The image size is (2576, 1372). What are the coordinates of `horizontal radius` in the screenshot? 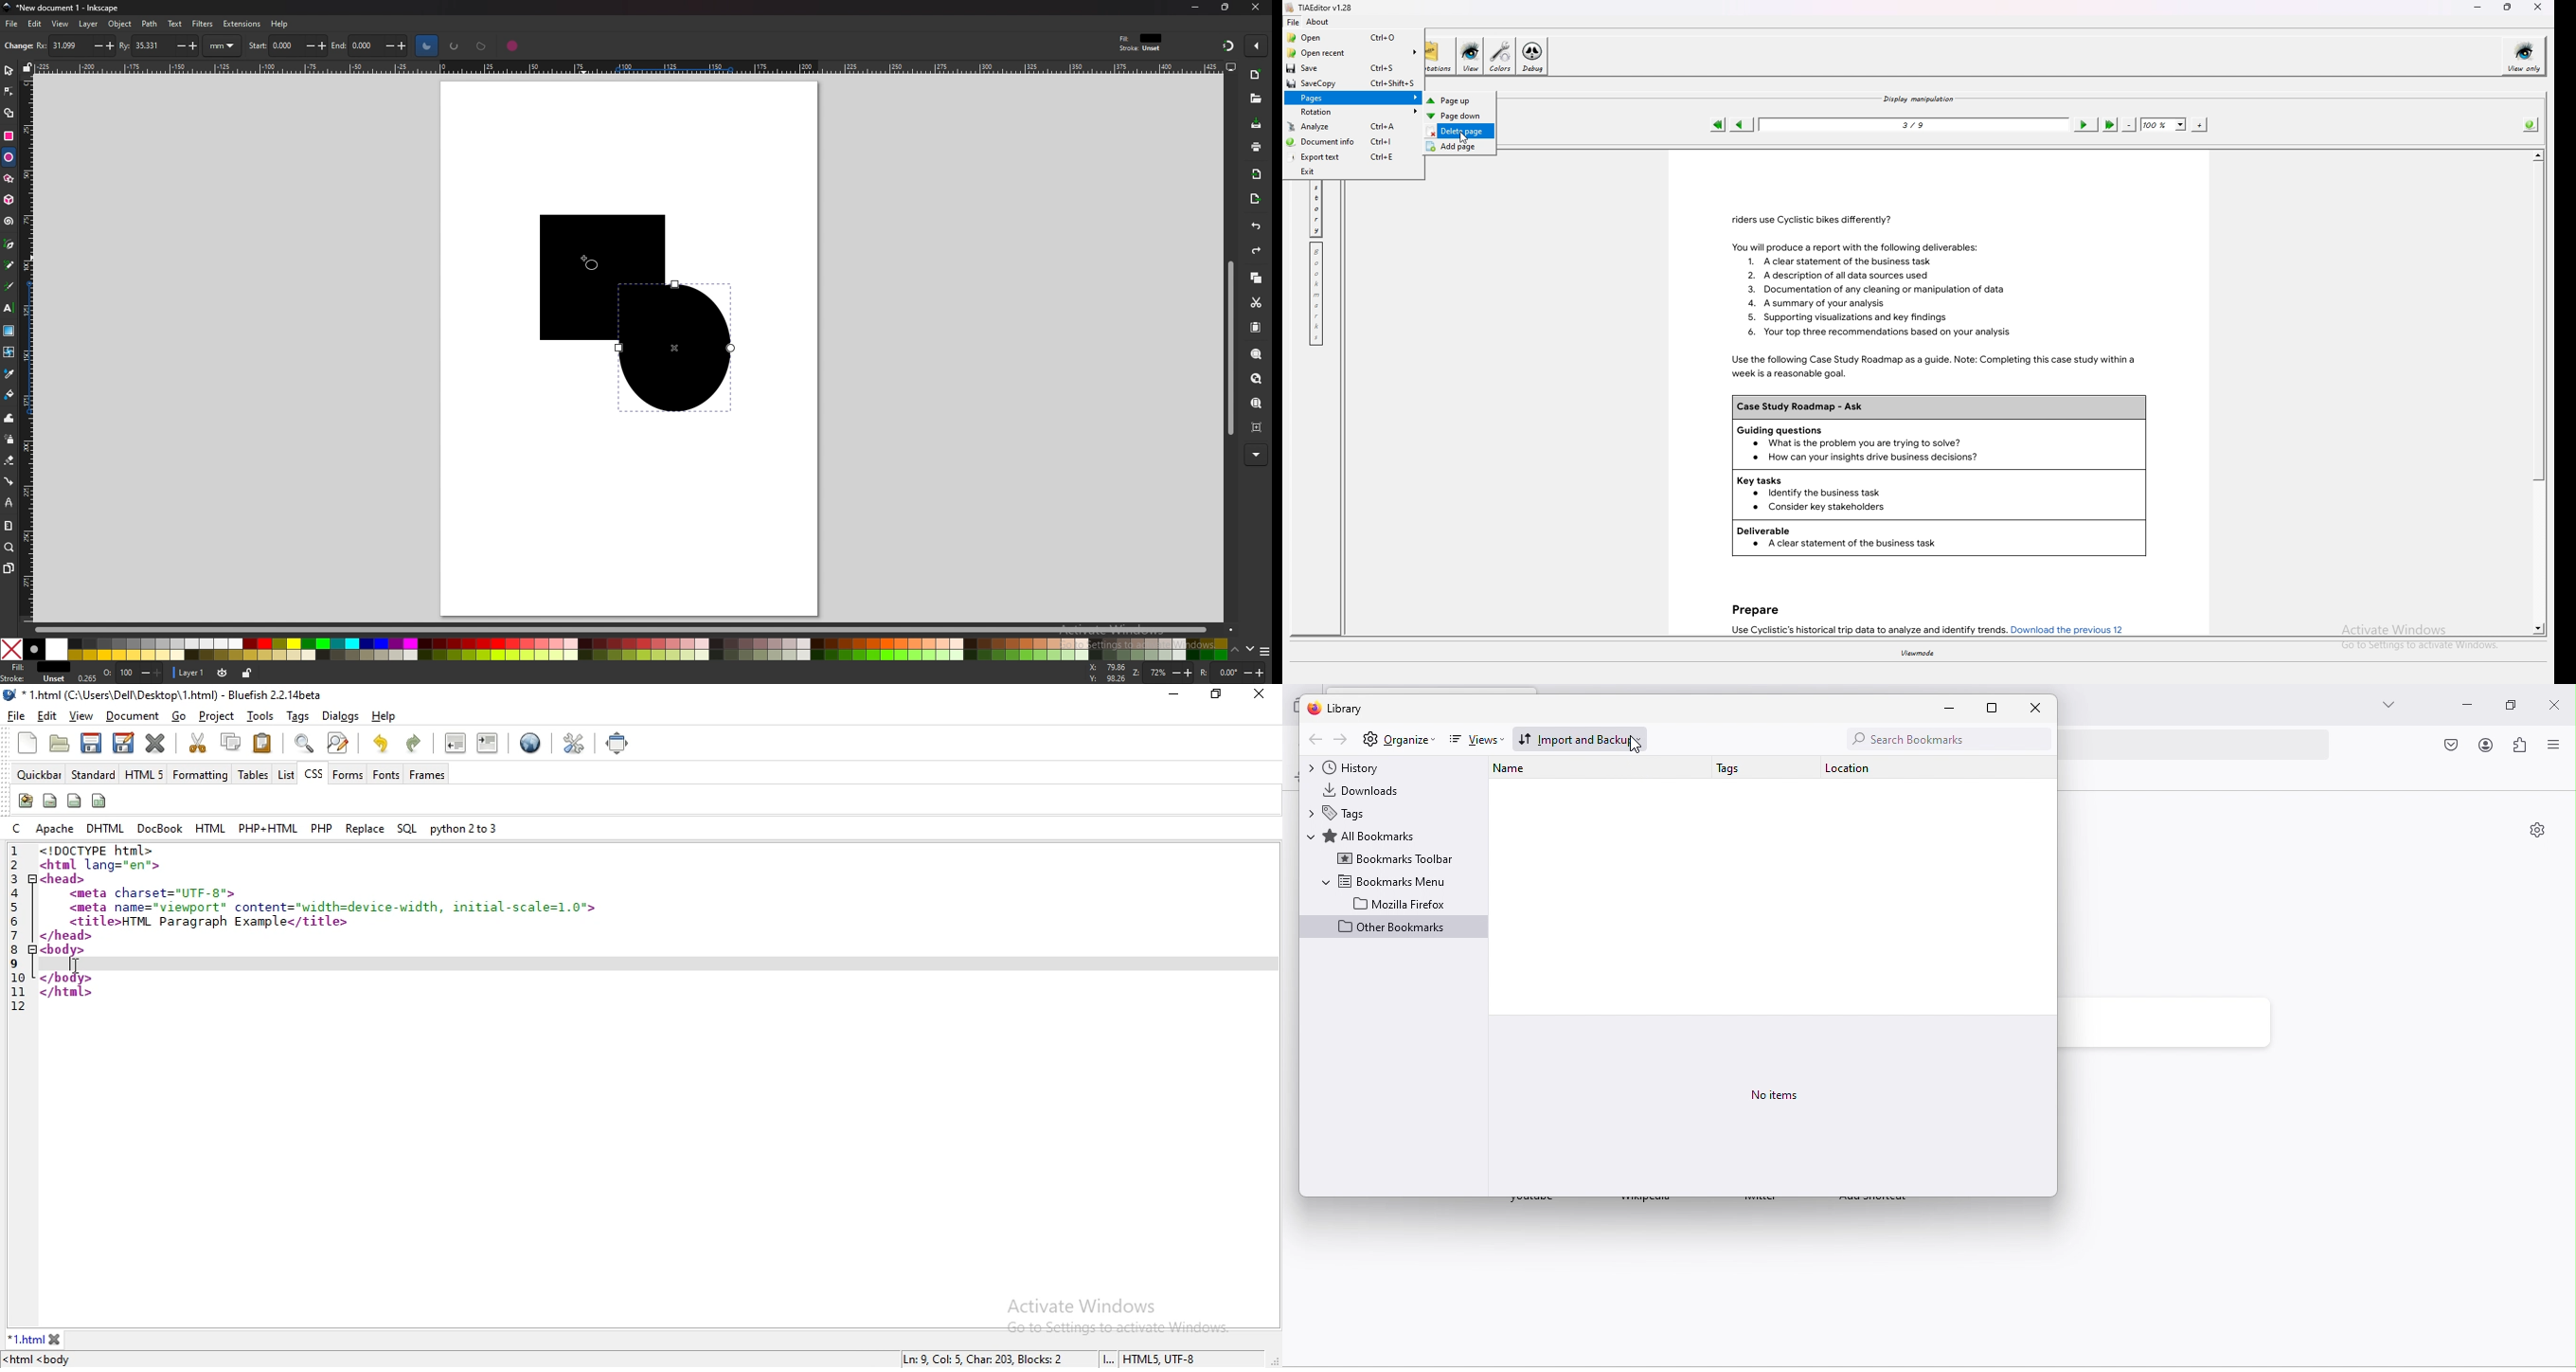 It's located at (74, 45).